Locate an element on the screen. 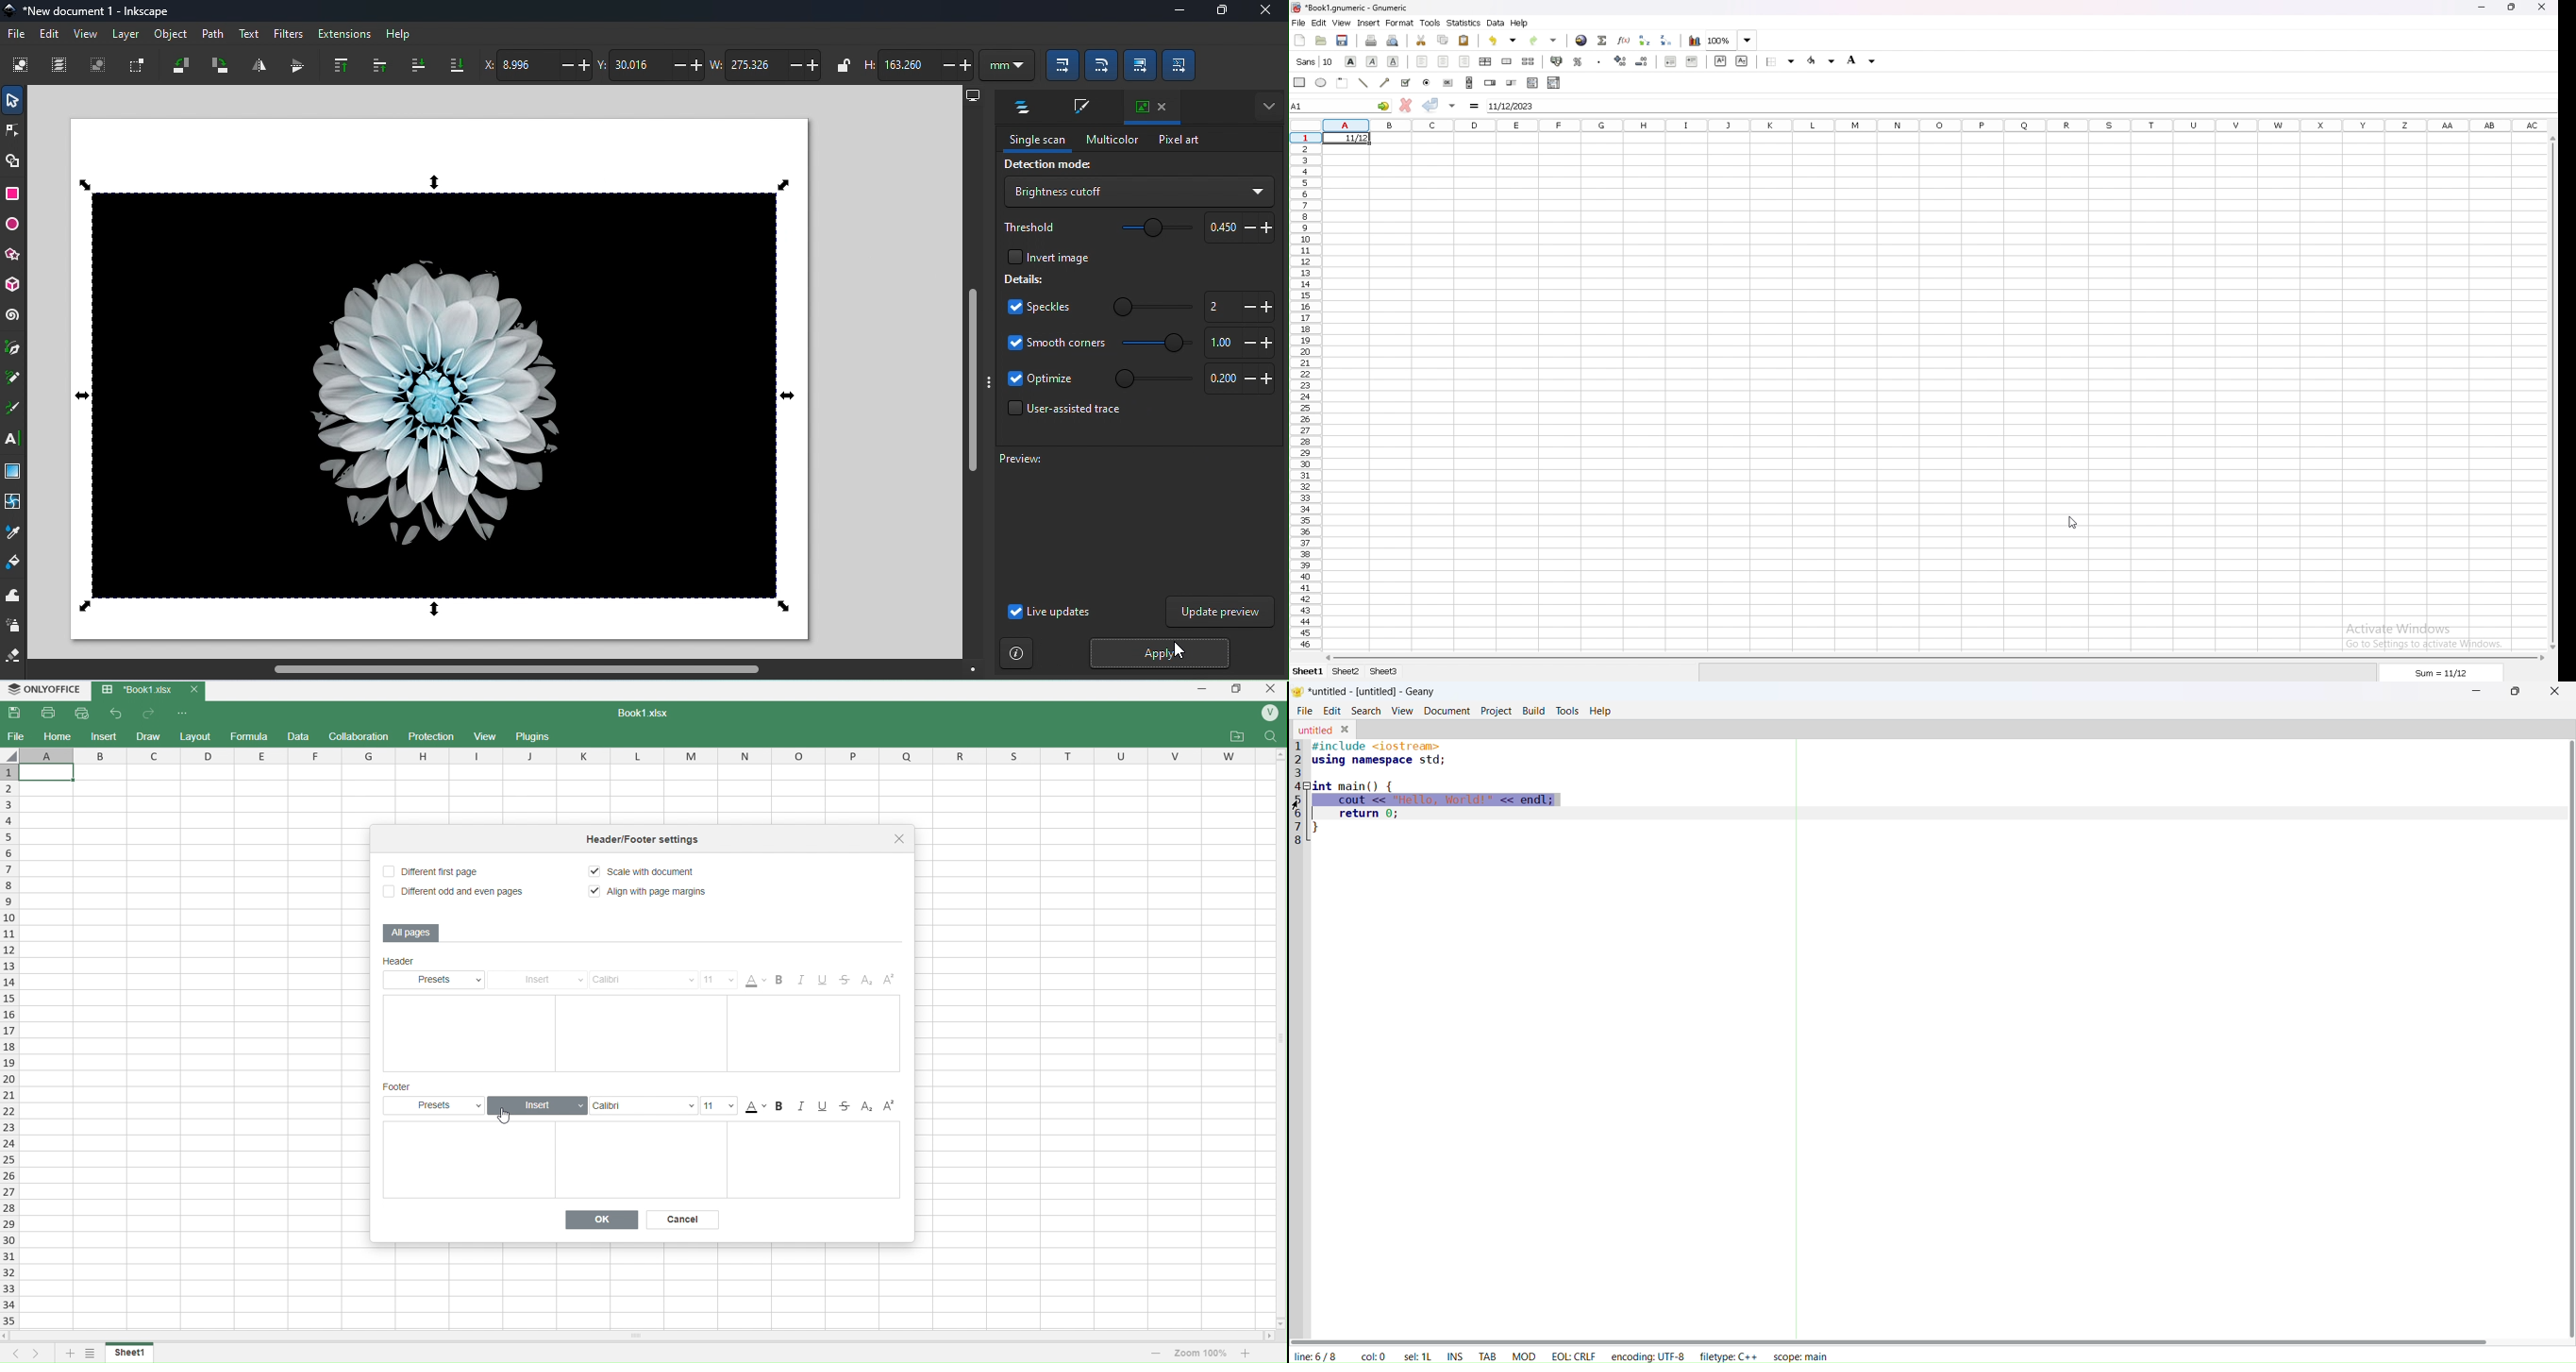 The width and height of the screenshot is (2576, 1372). Underline is located at coordinates (824, 1106).